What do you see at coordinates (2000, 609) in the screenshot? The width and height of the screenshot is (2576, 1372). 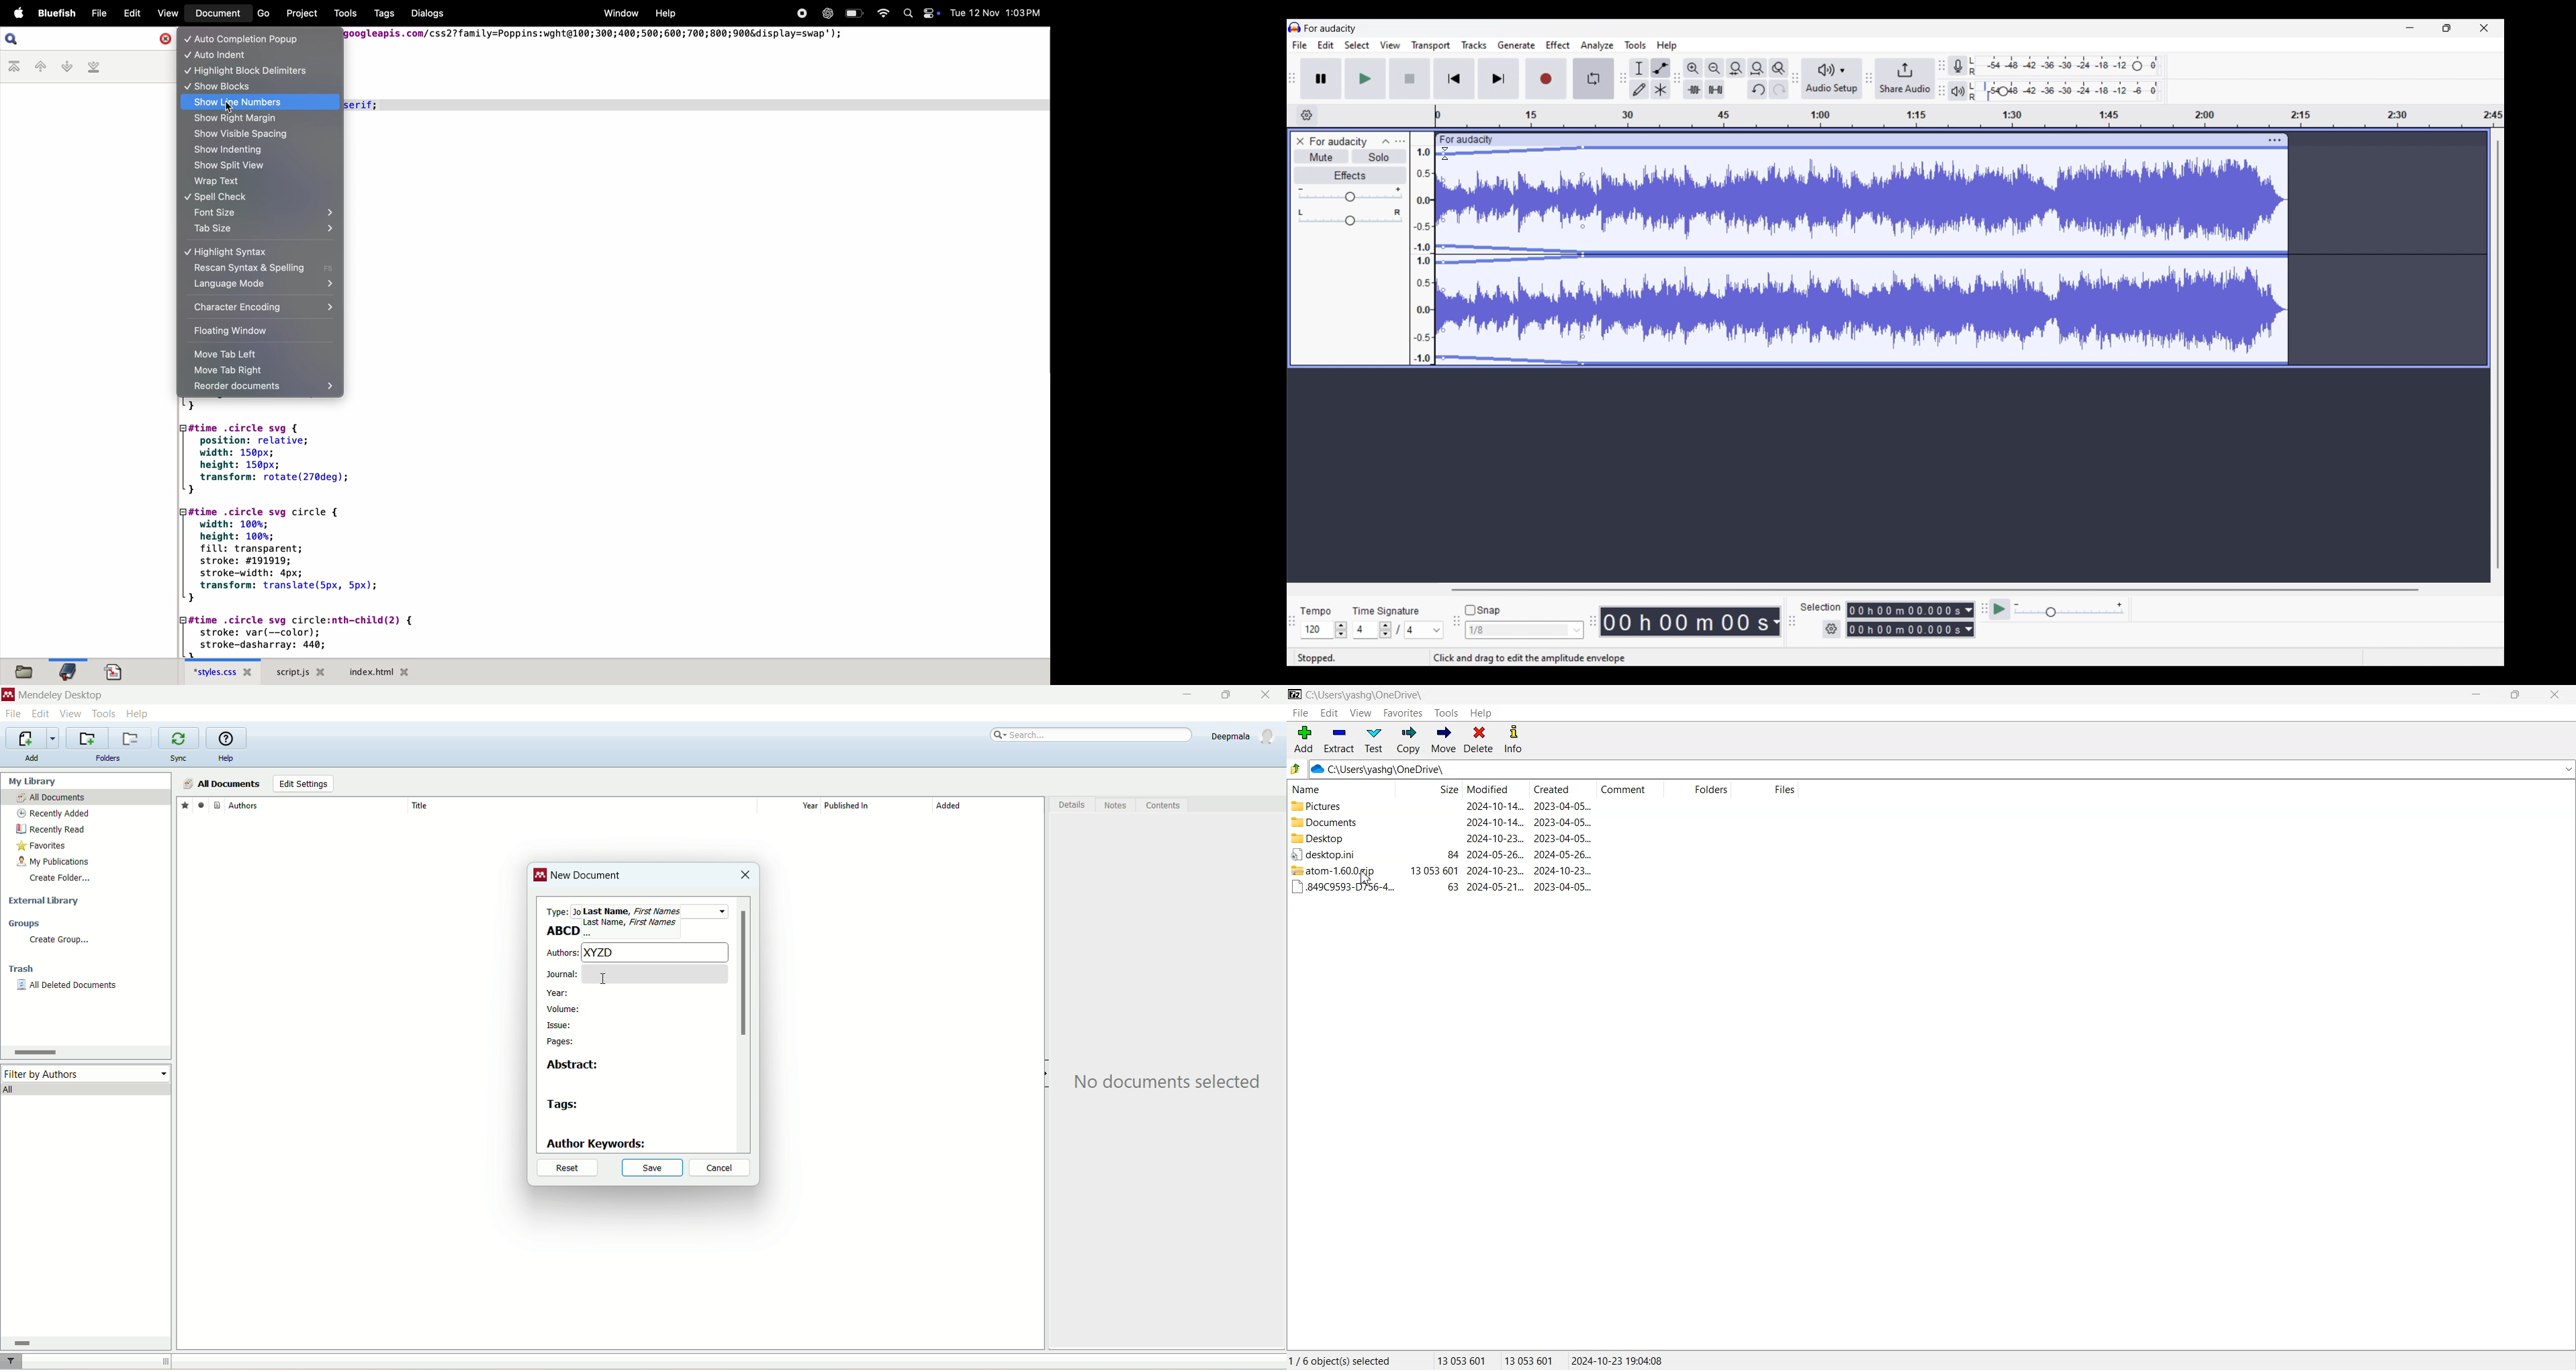 I see `play at speed` at bounding box center [2000, 609].